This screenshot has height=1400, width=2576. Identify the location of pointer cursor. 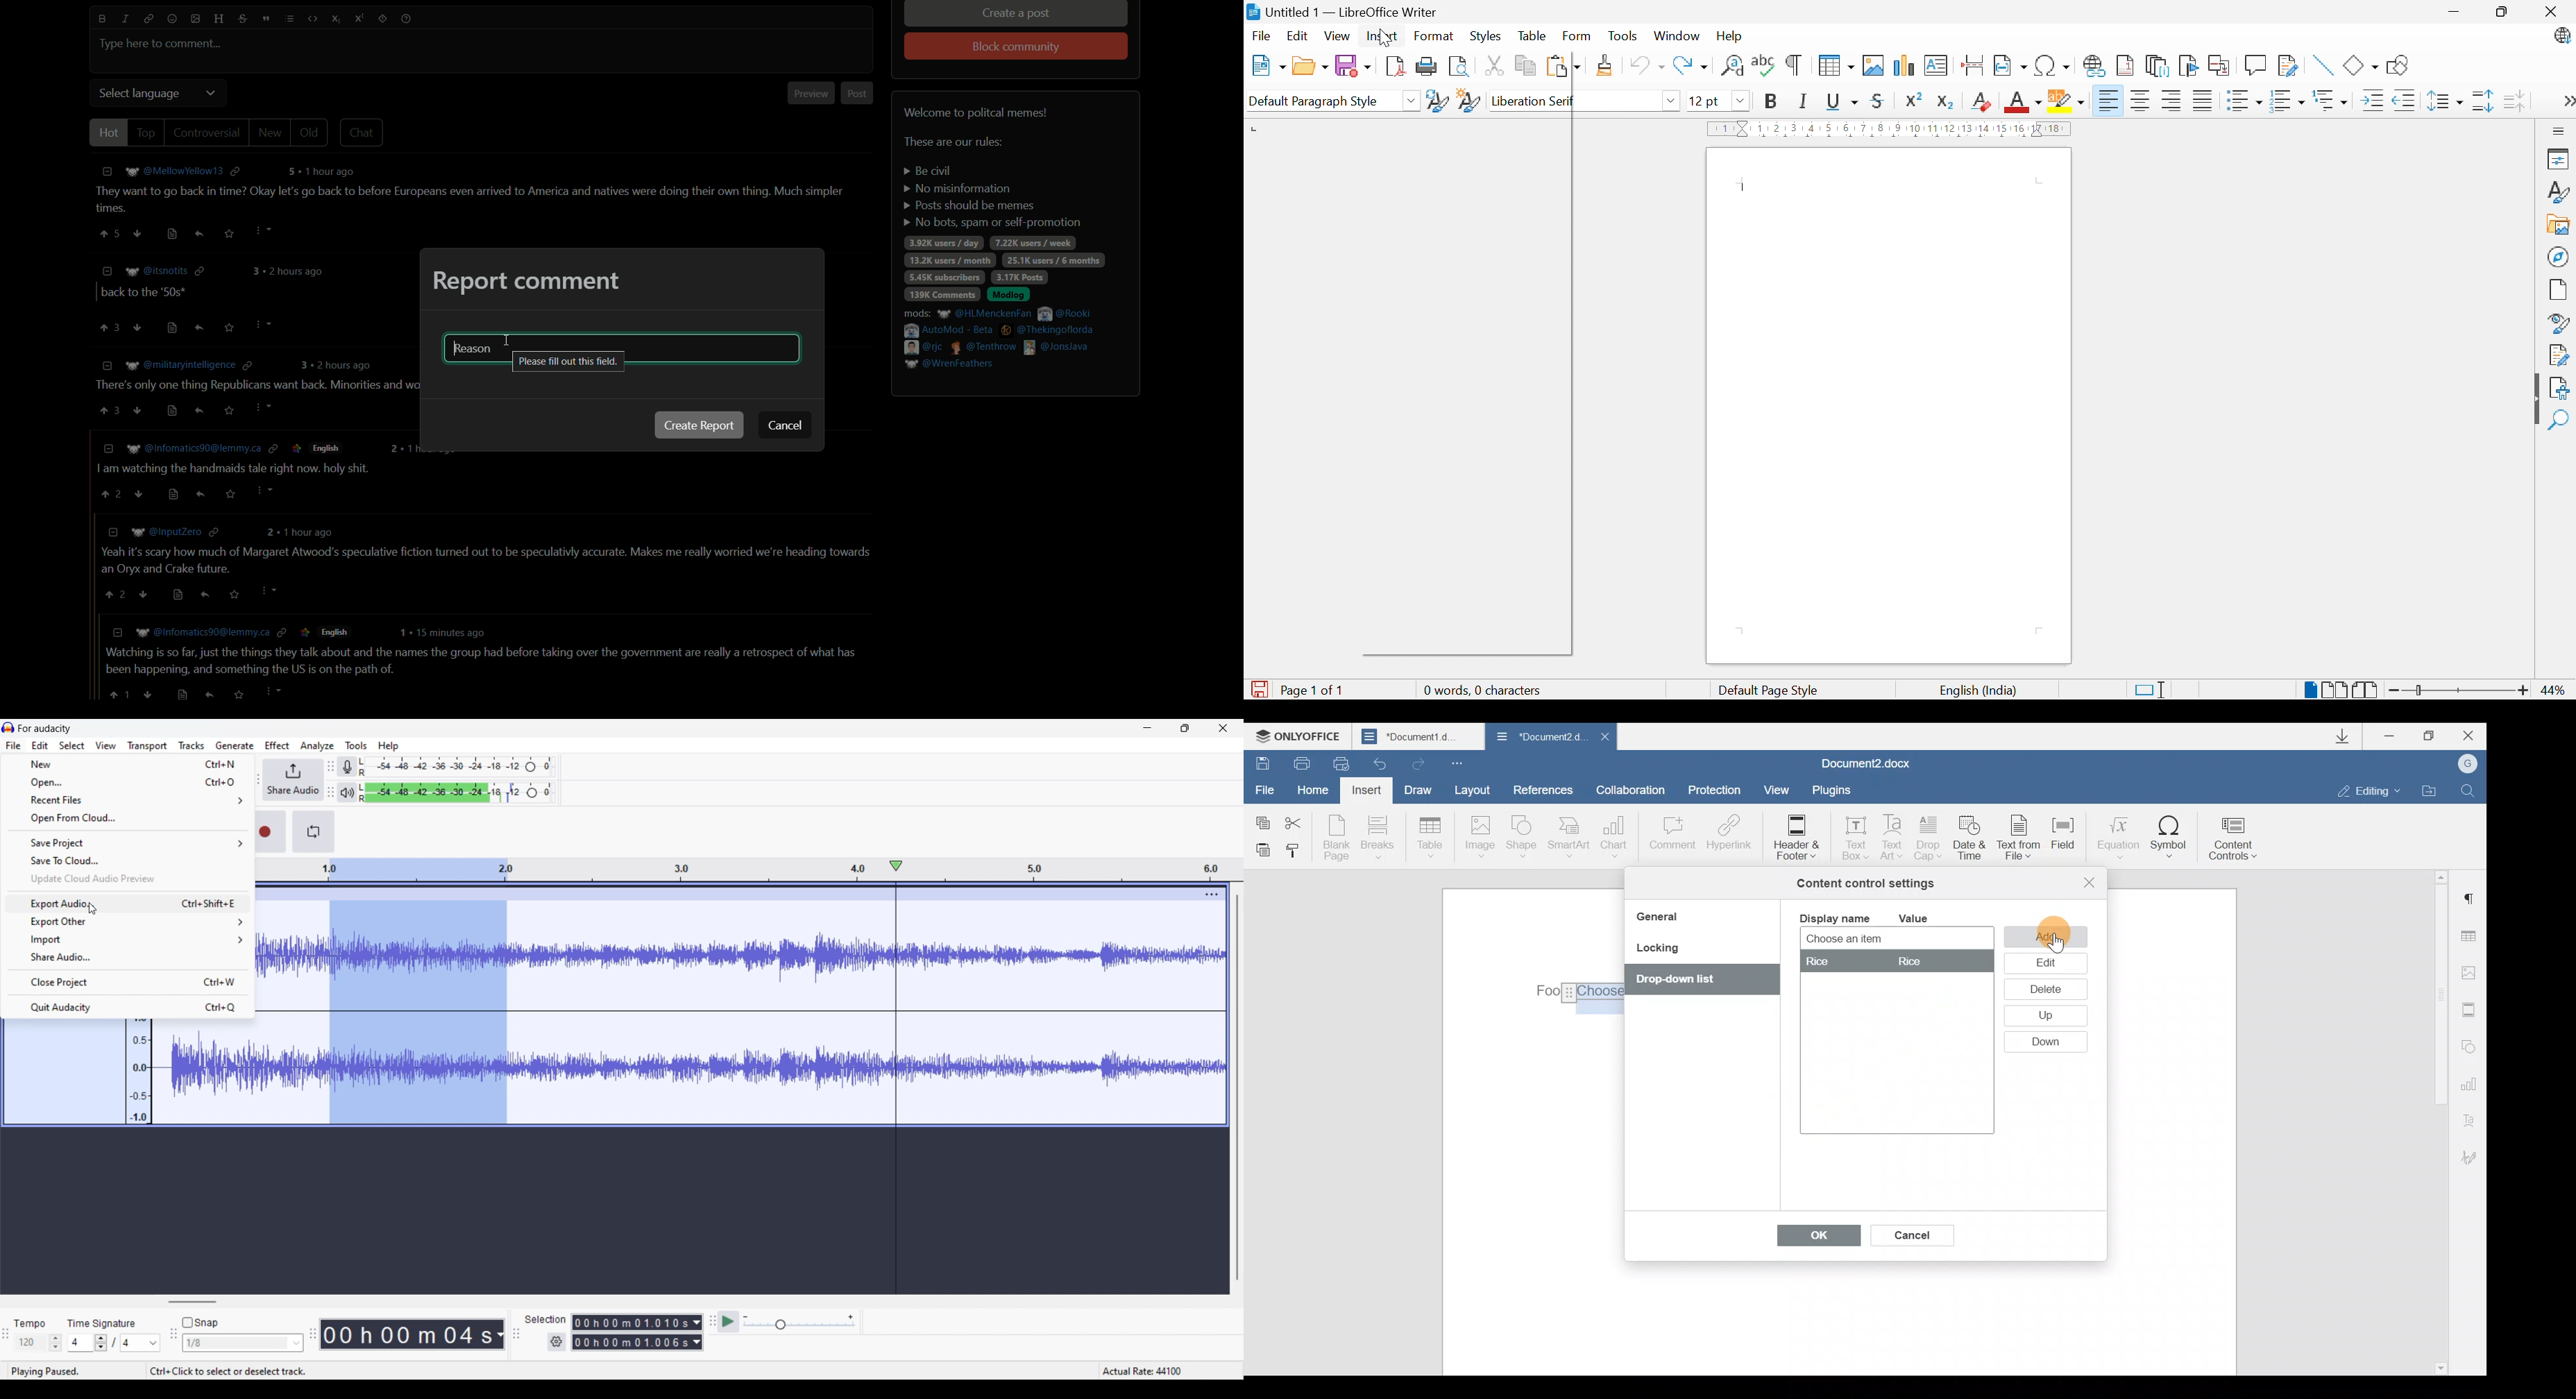
(1389, 37).